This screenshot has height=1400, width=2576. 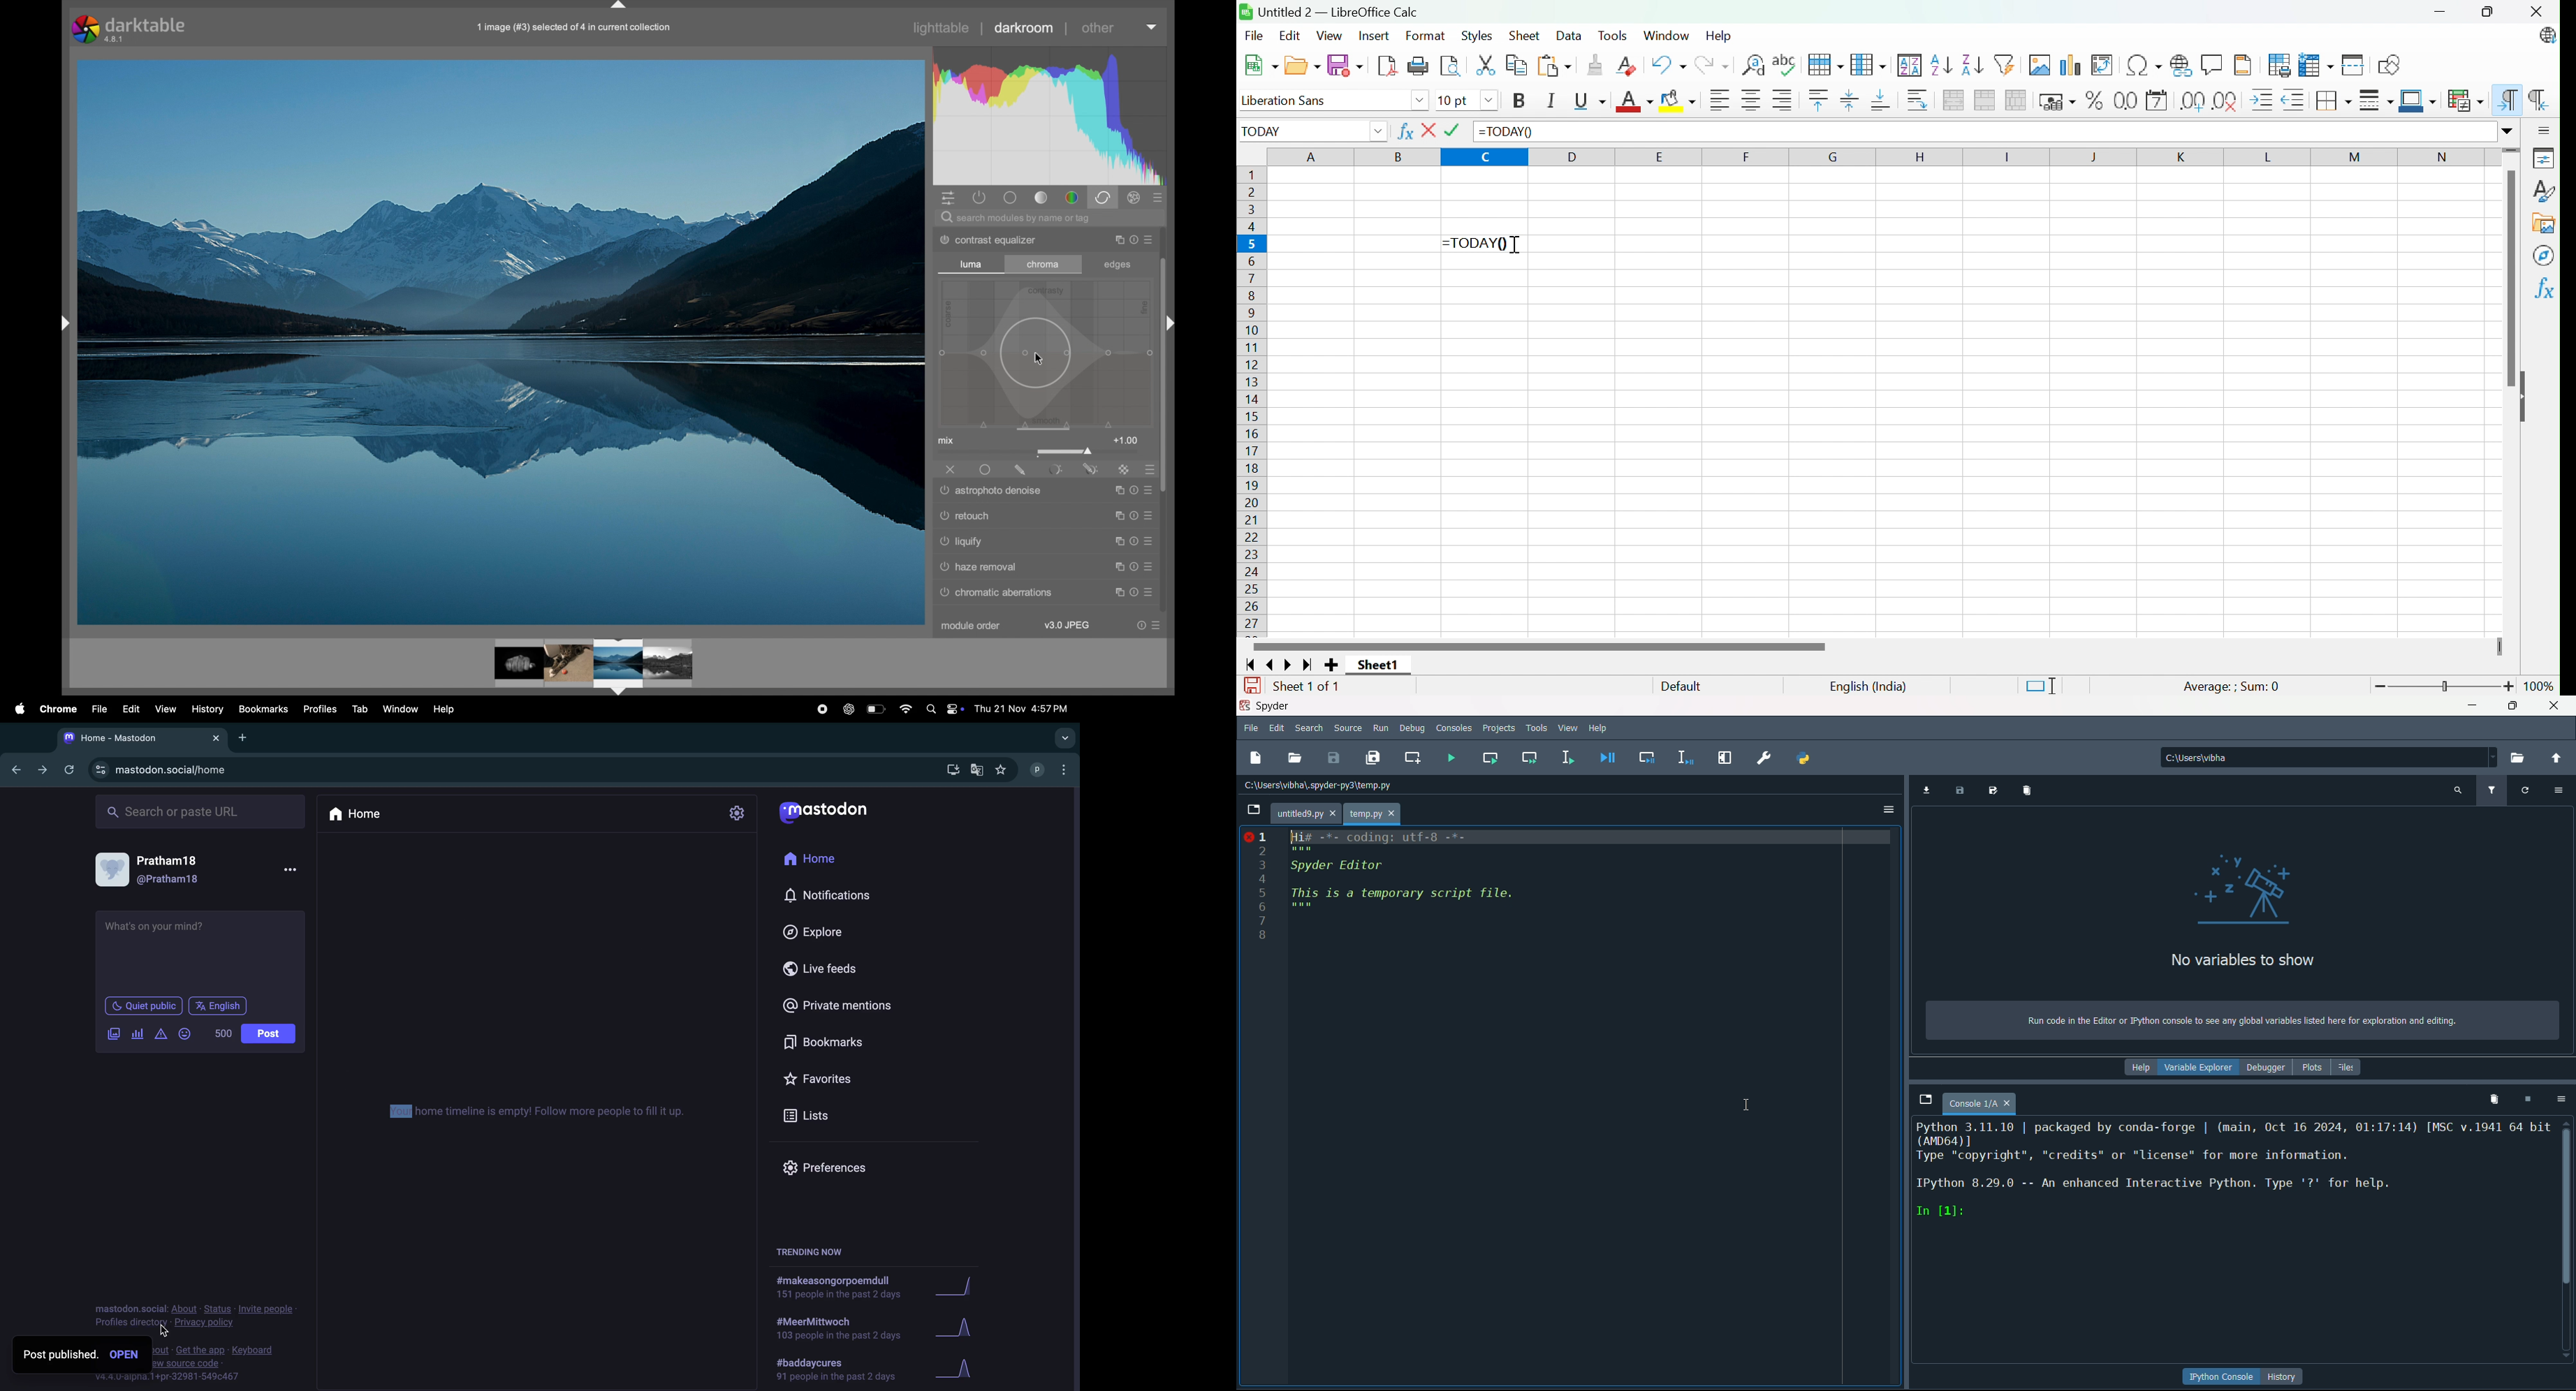 What do you see at coordinates (2527, 790) in the screenshot?
I see `refresh variable` at bounding box center [2527, 790].